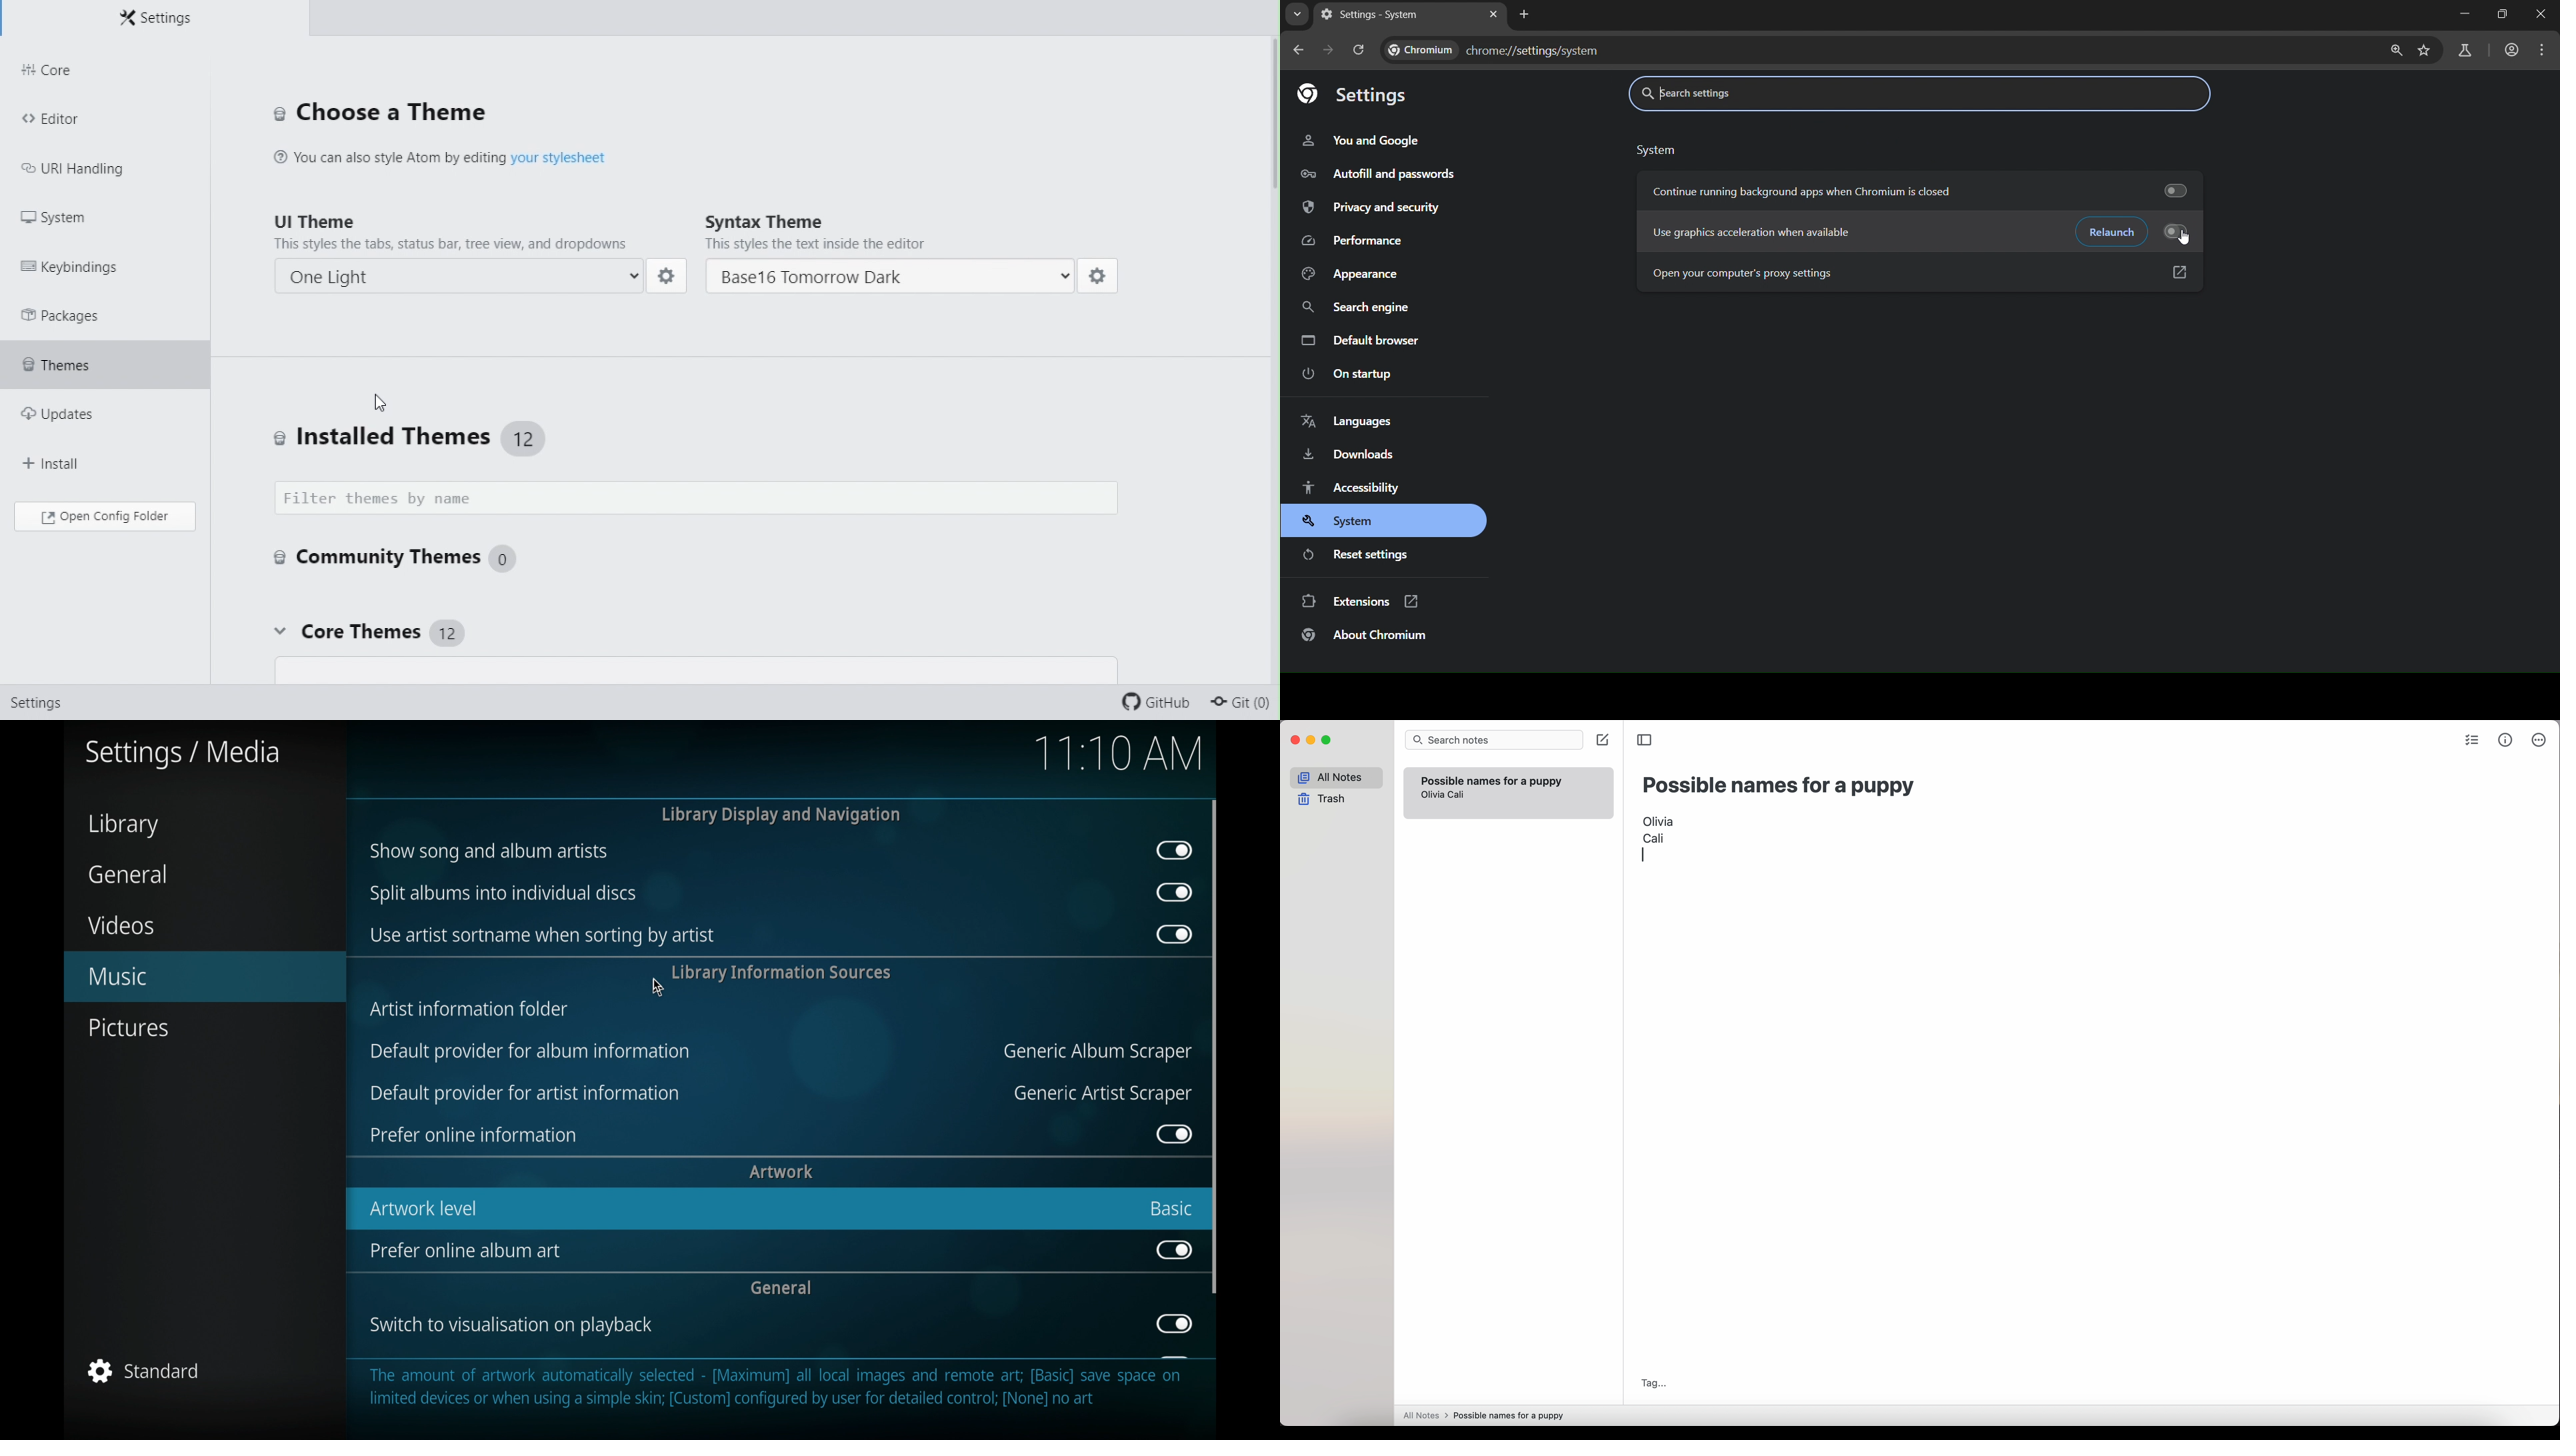 This screenshot has width=2576, height=1456. What do you see at coordinates (1494, 741) in the screenshot?
I see `search bar` at bounding box center [1494, 741].